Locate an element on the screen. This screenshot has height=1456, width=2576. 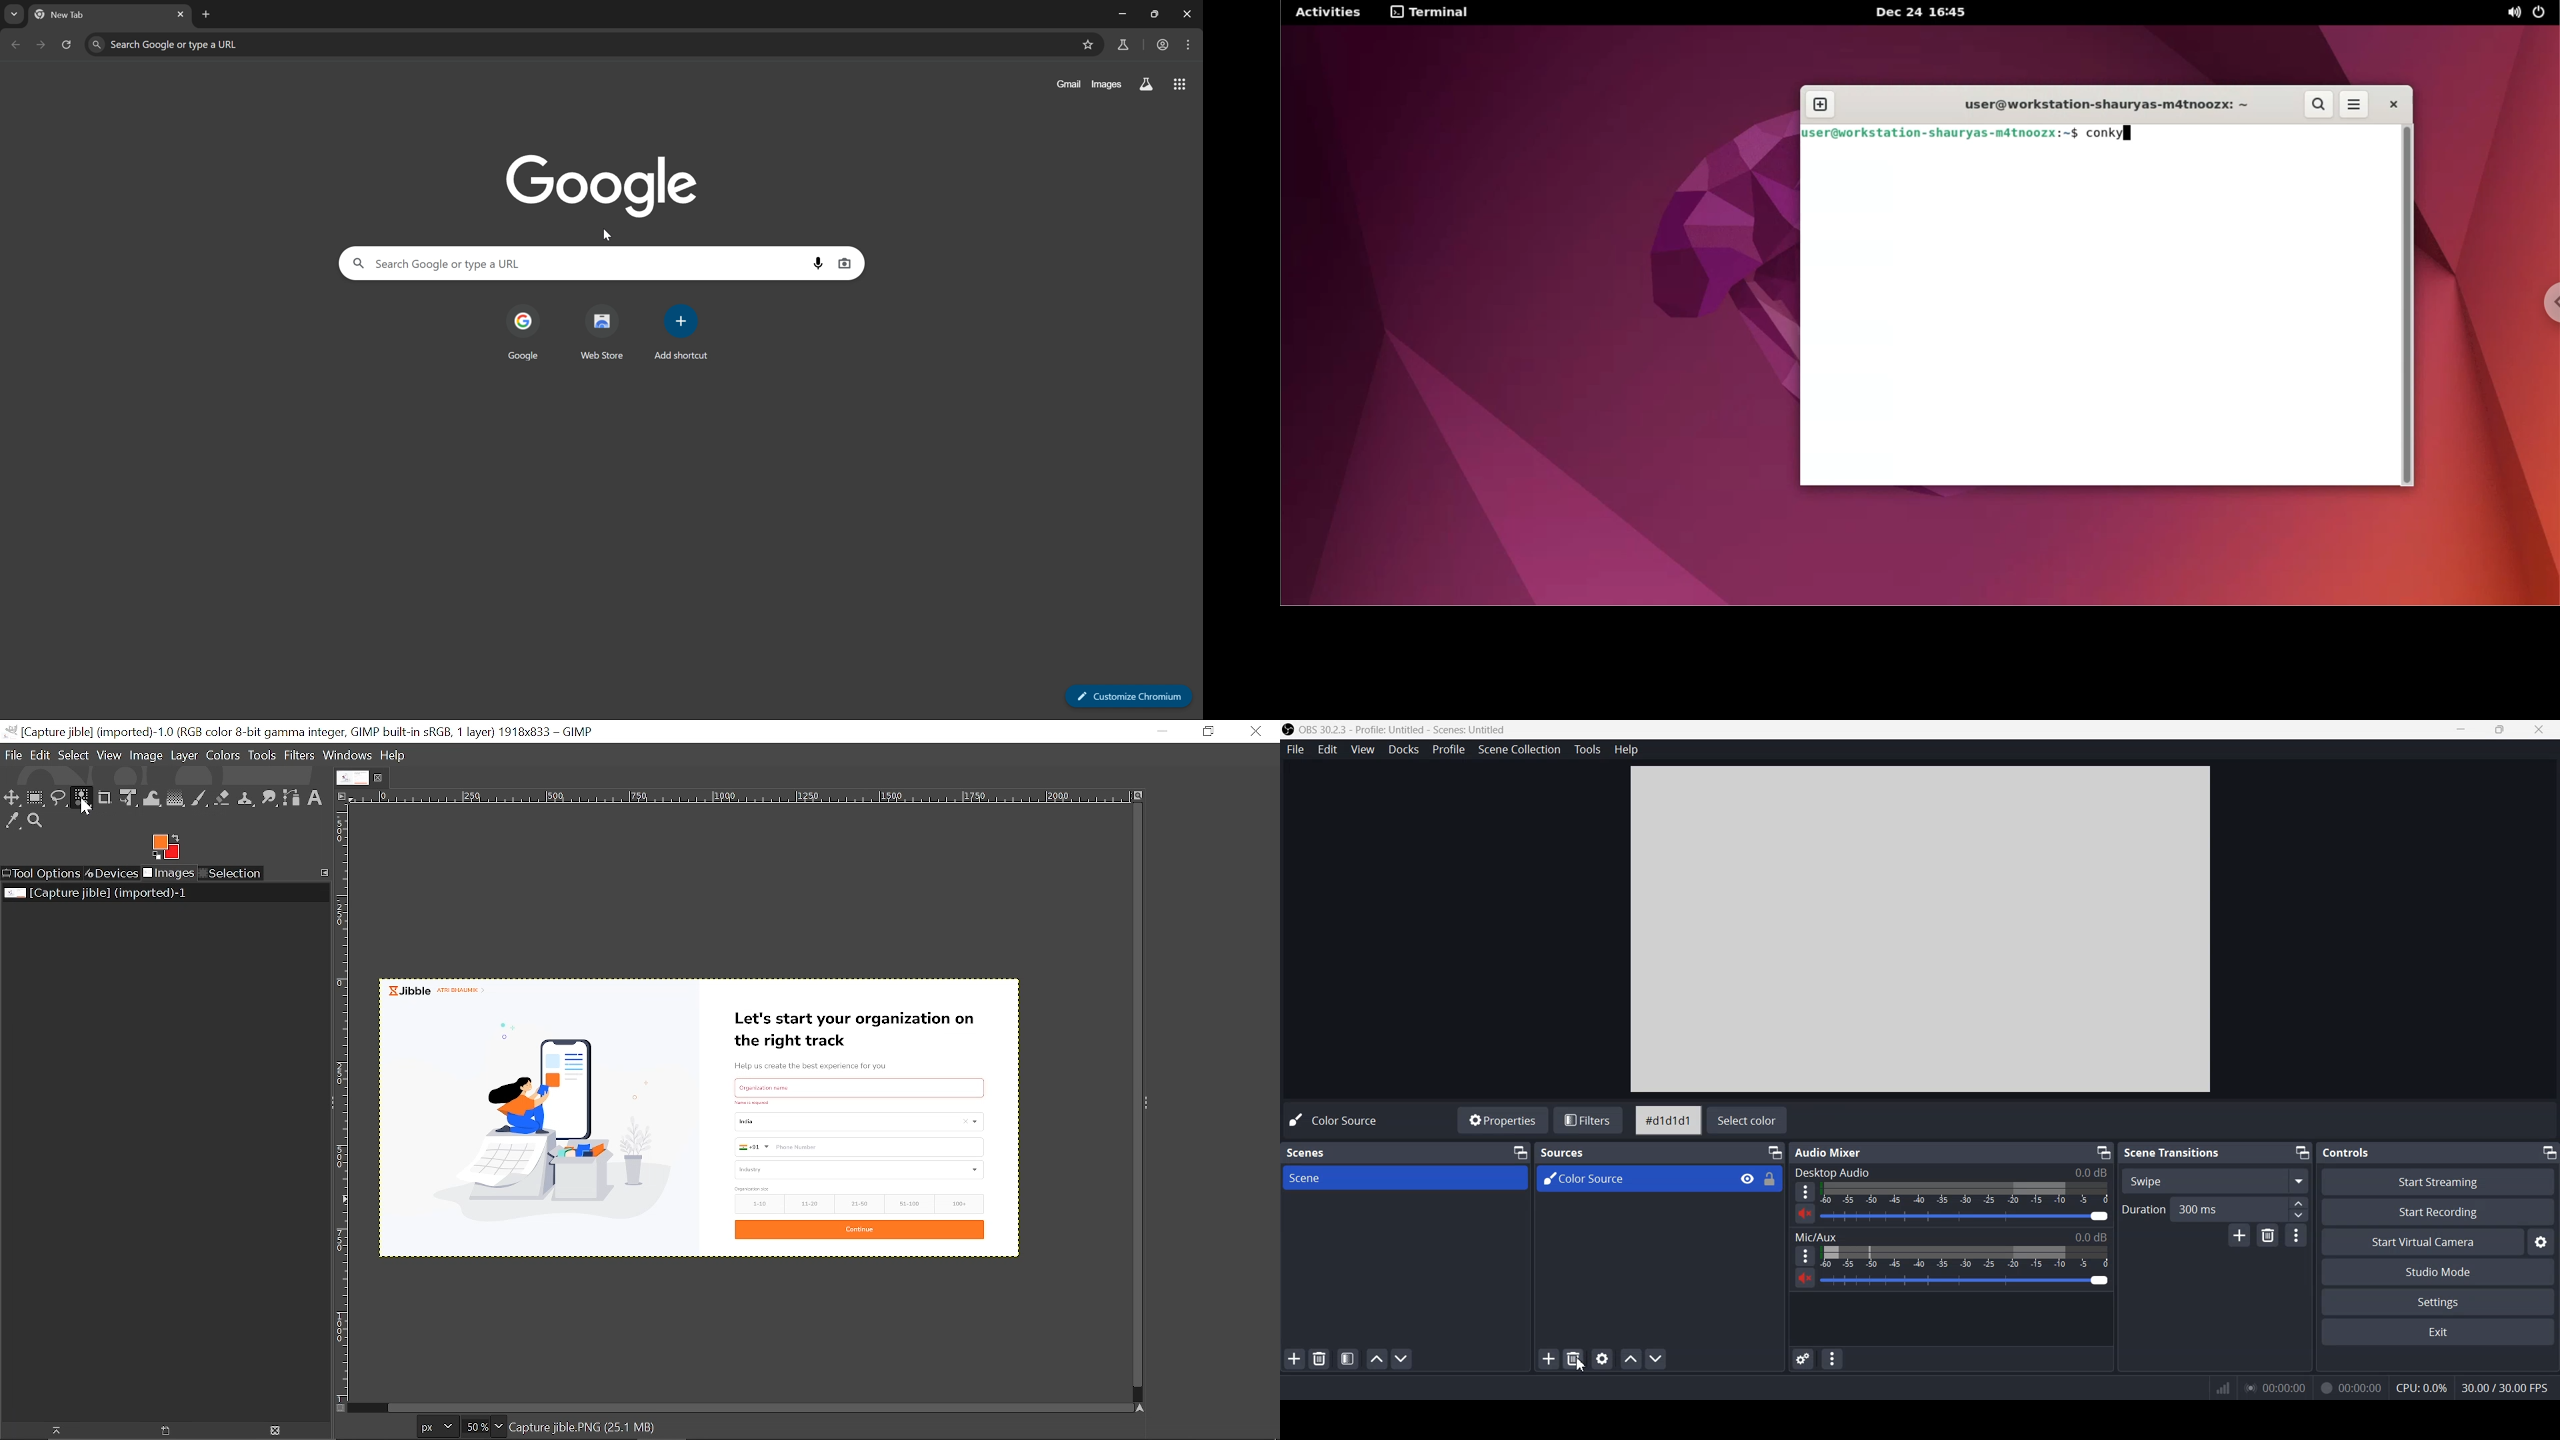
Swipe is located at coordinates (2214, 1180).